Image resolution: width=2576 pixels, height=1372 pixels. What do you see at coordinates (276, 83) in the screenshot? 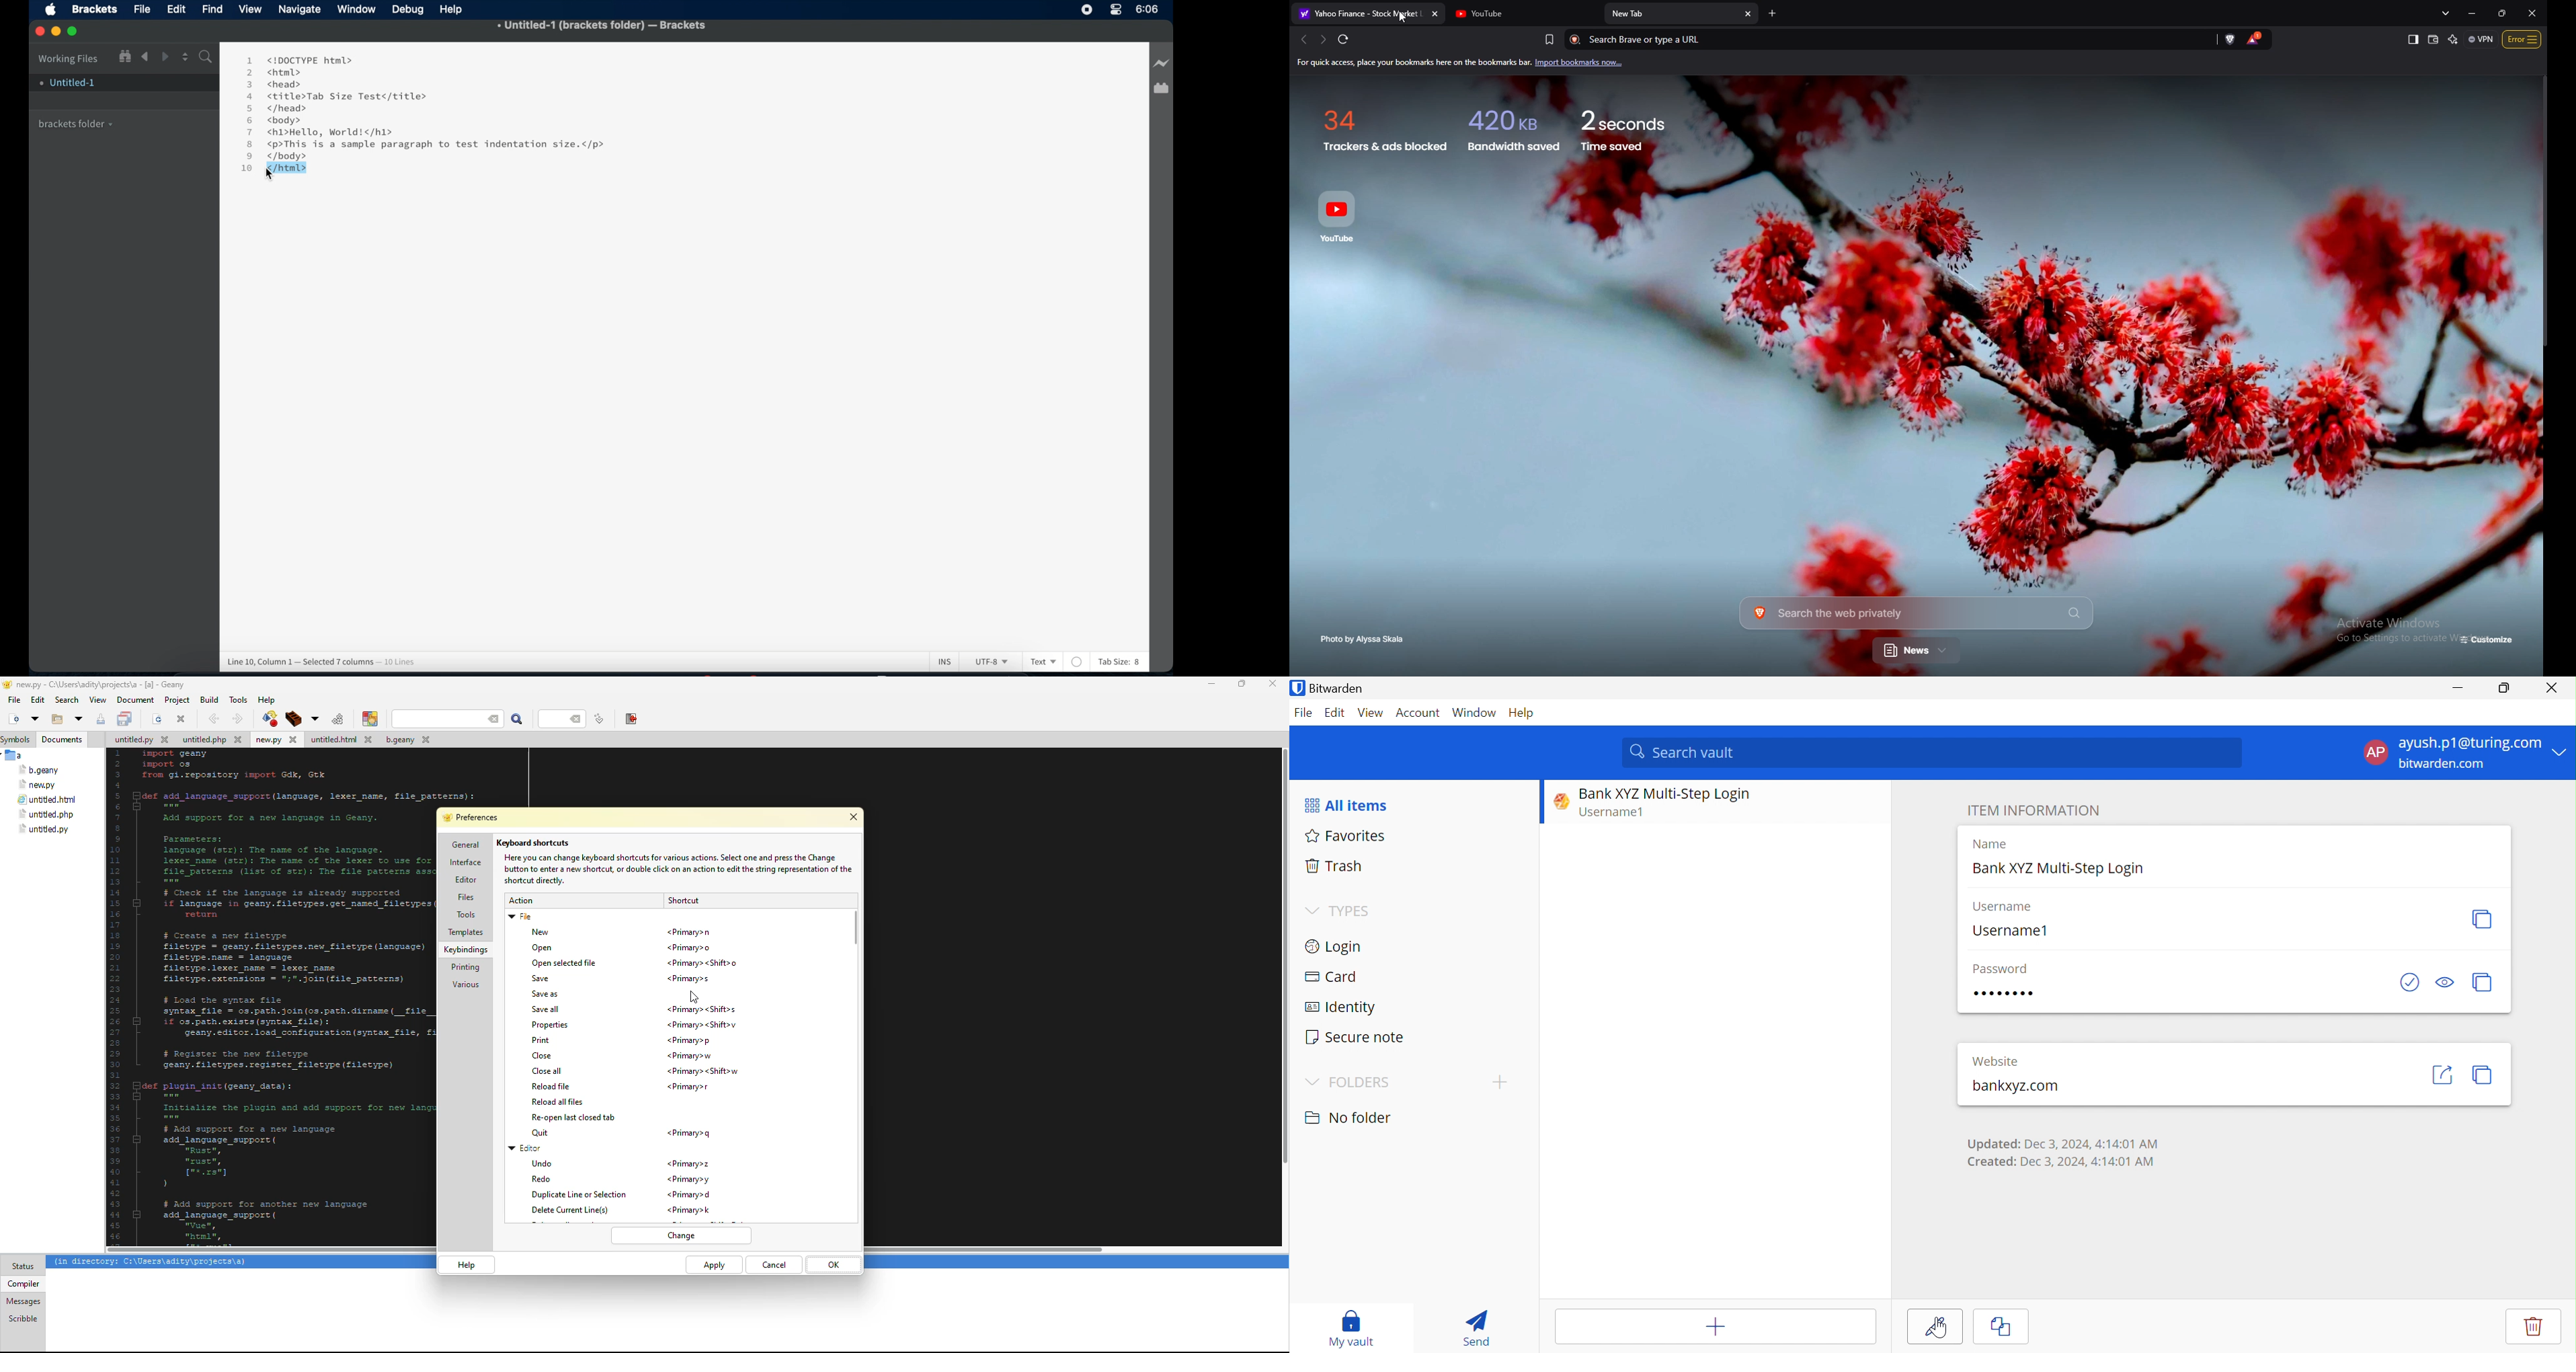
I see `3 <head>` at bounding box center [276, 83].